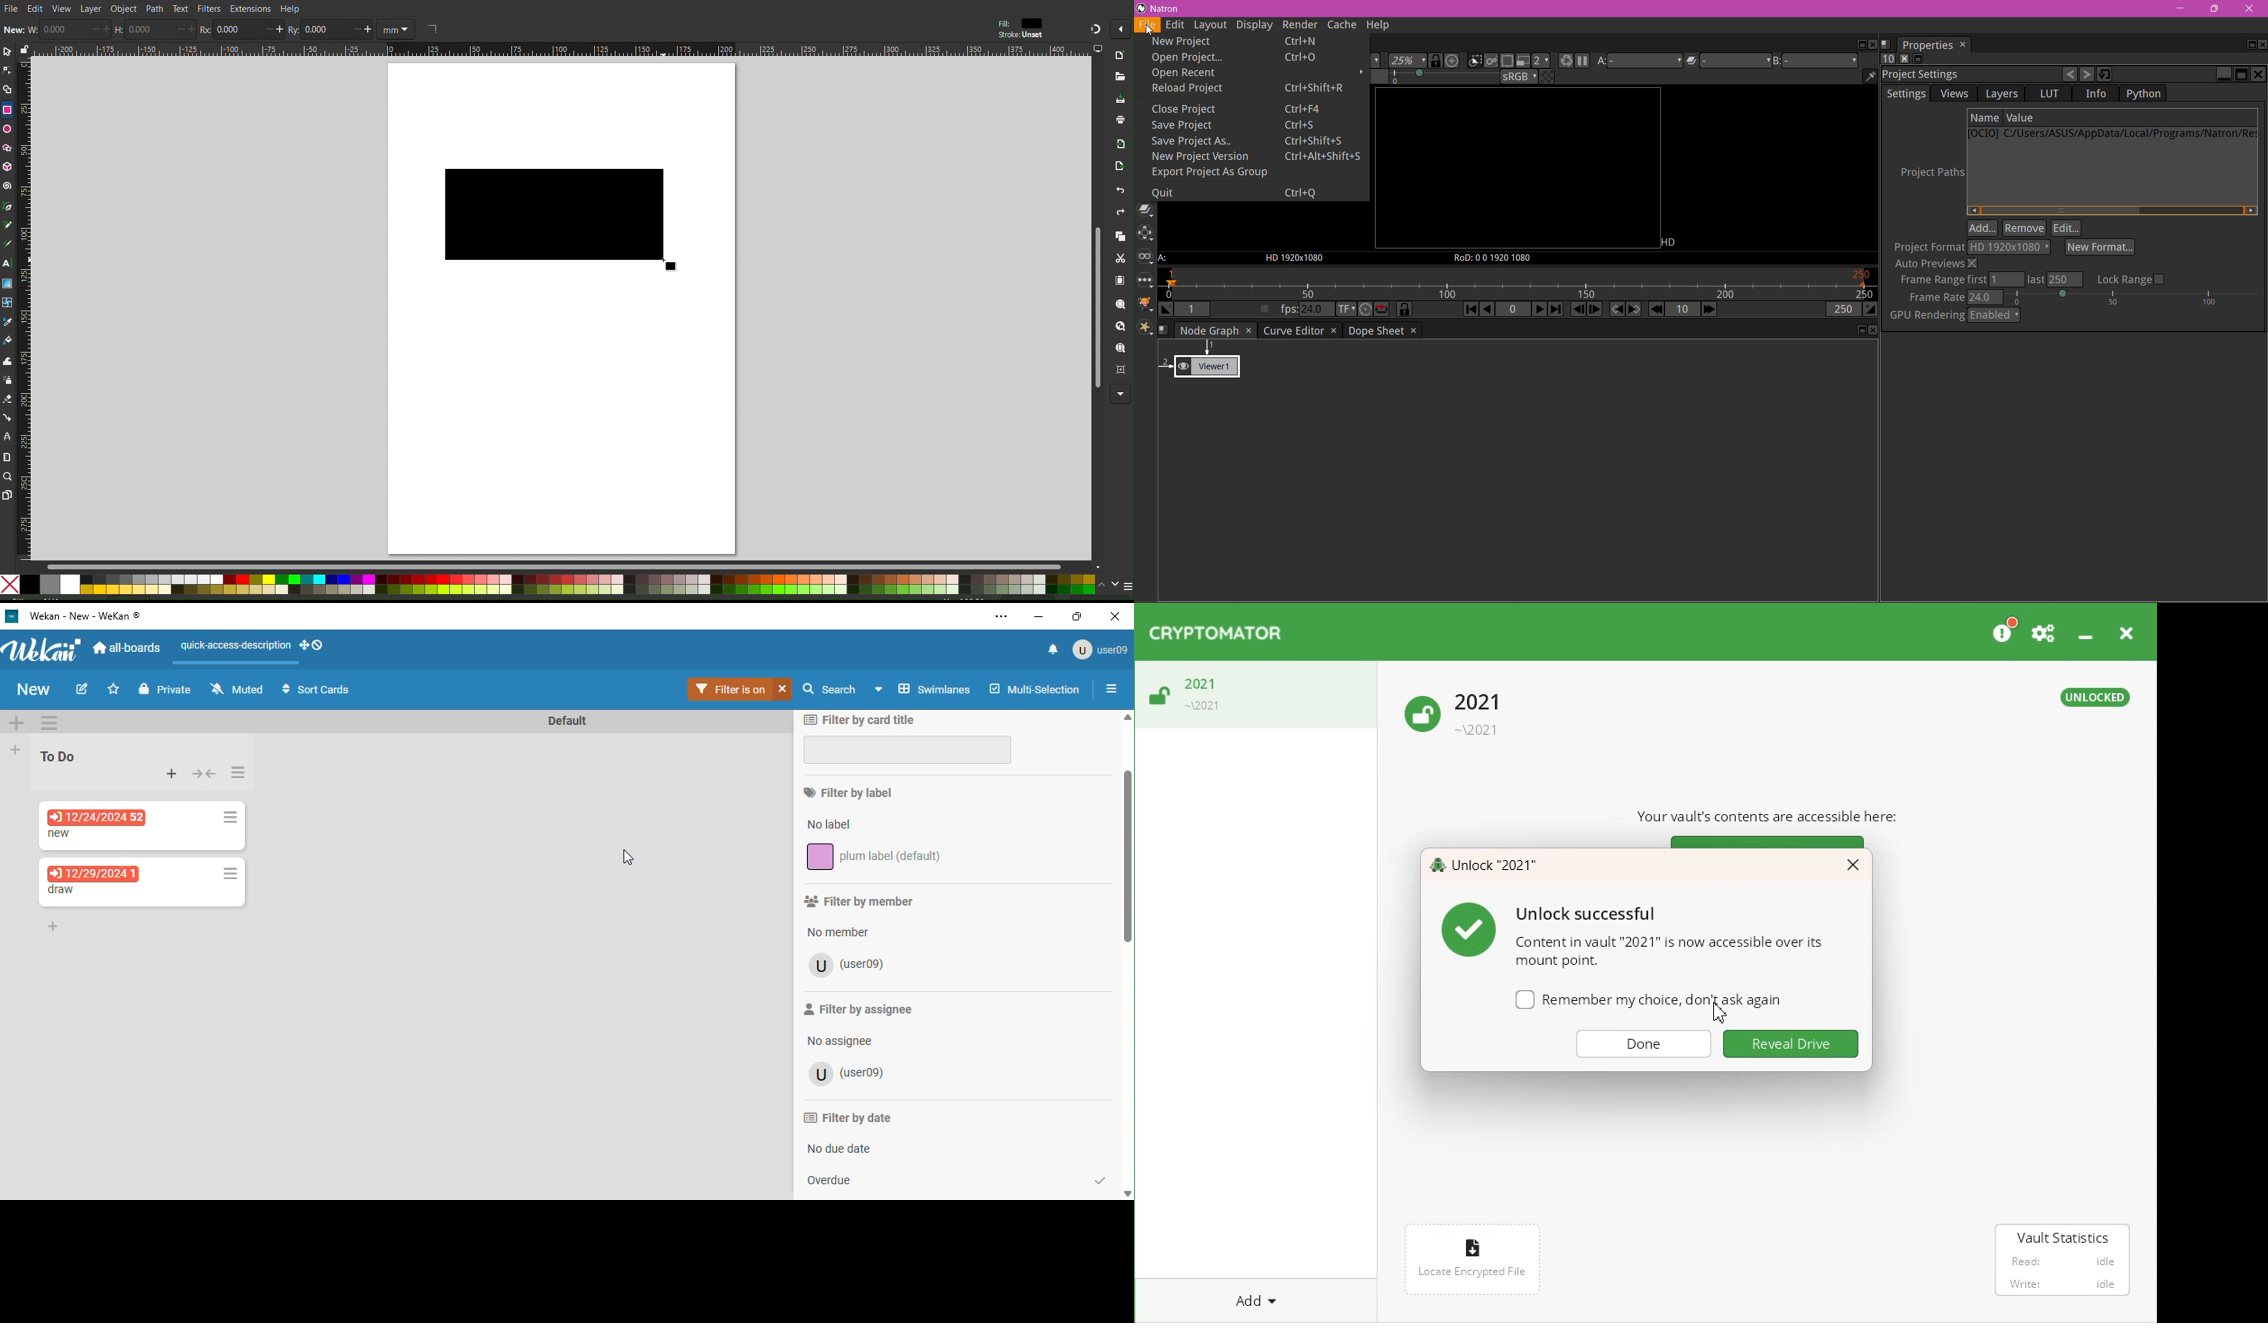 The height and width of the screenshot is (1344, 2268). Describe the element at coordinates (1120, 56) in the screenshot. I see `New` at that location.